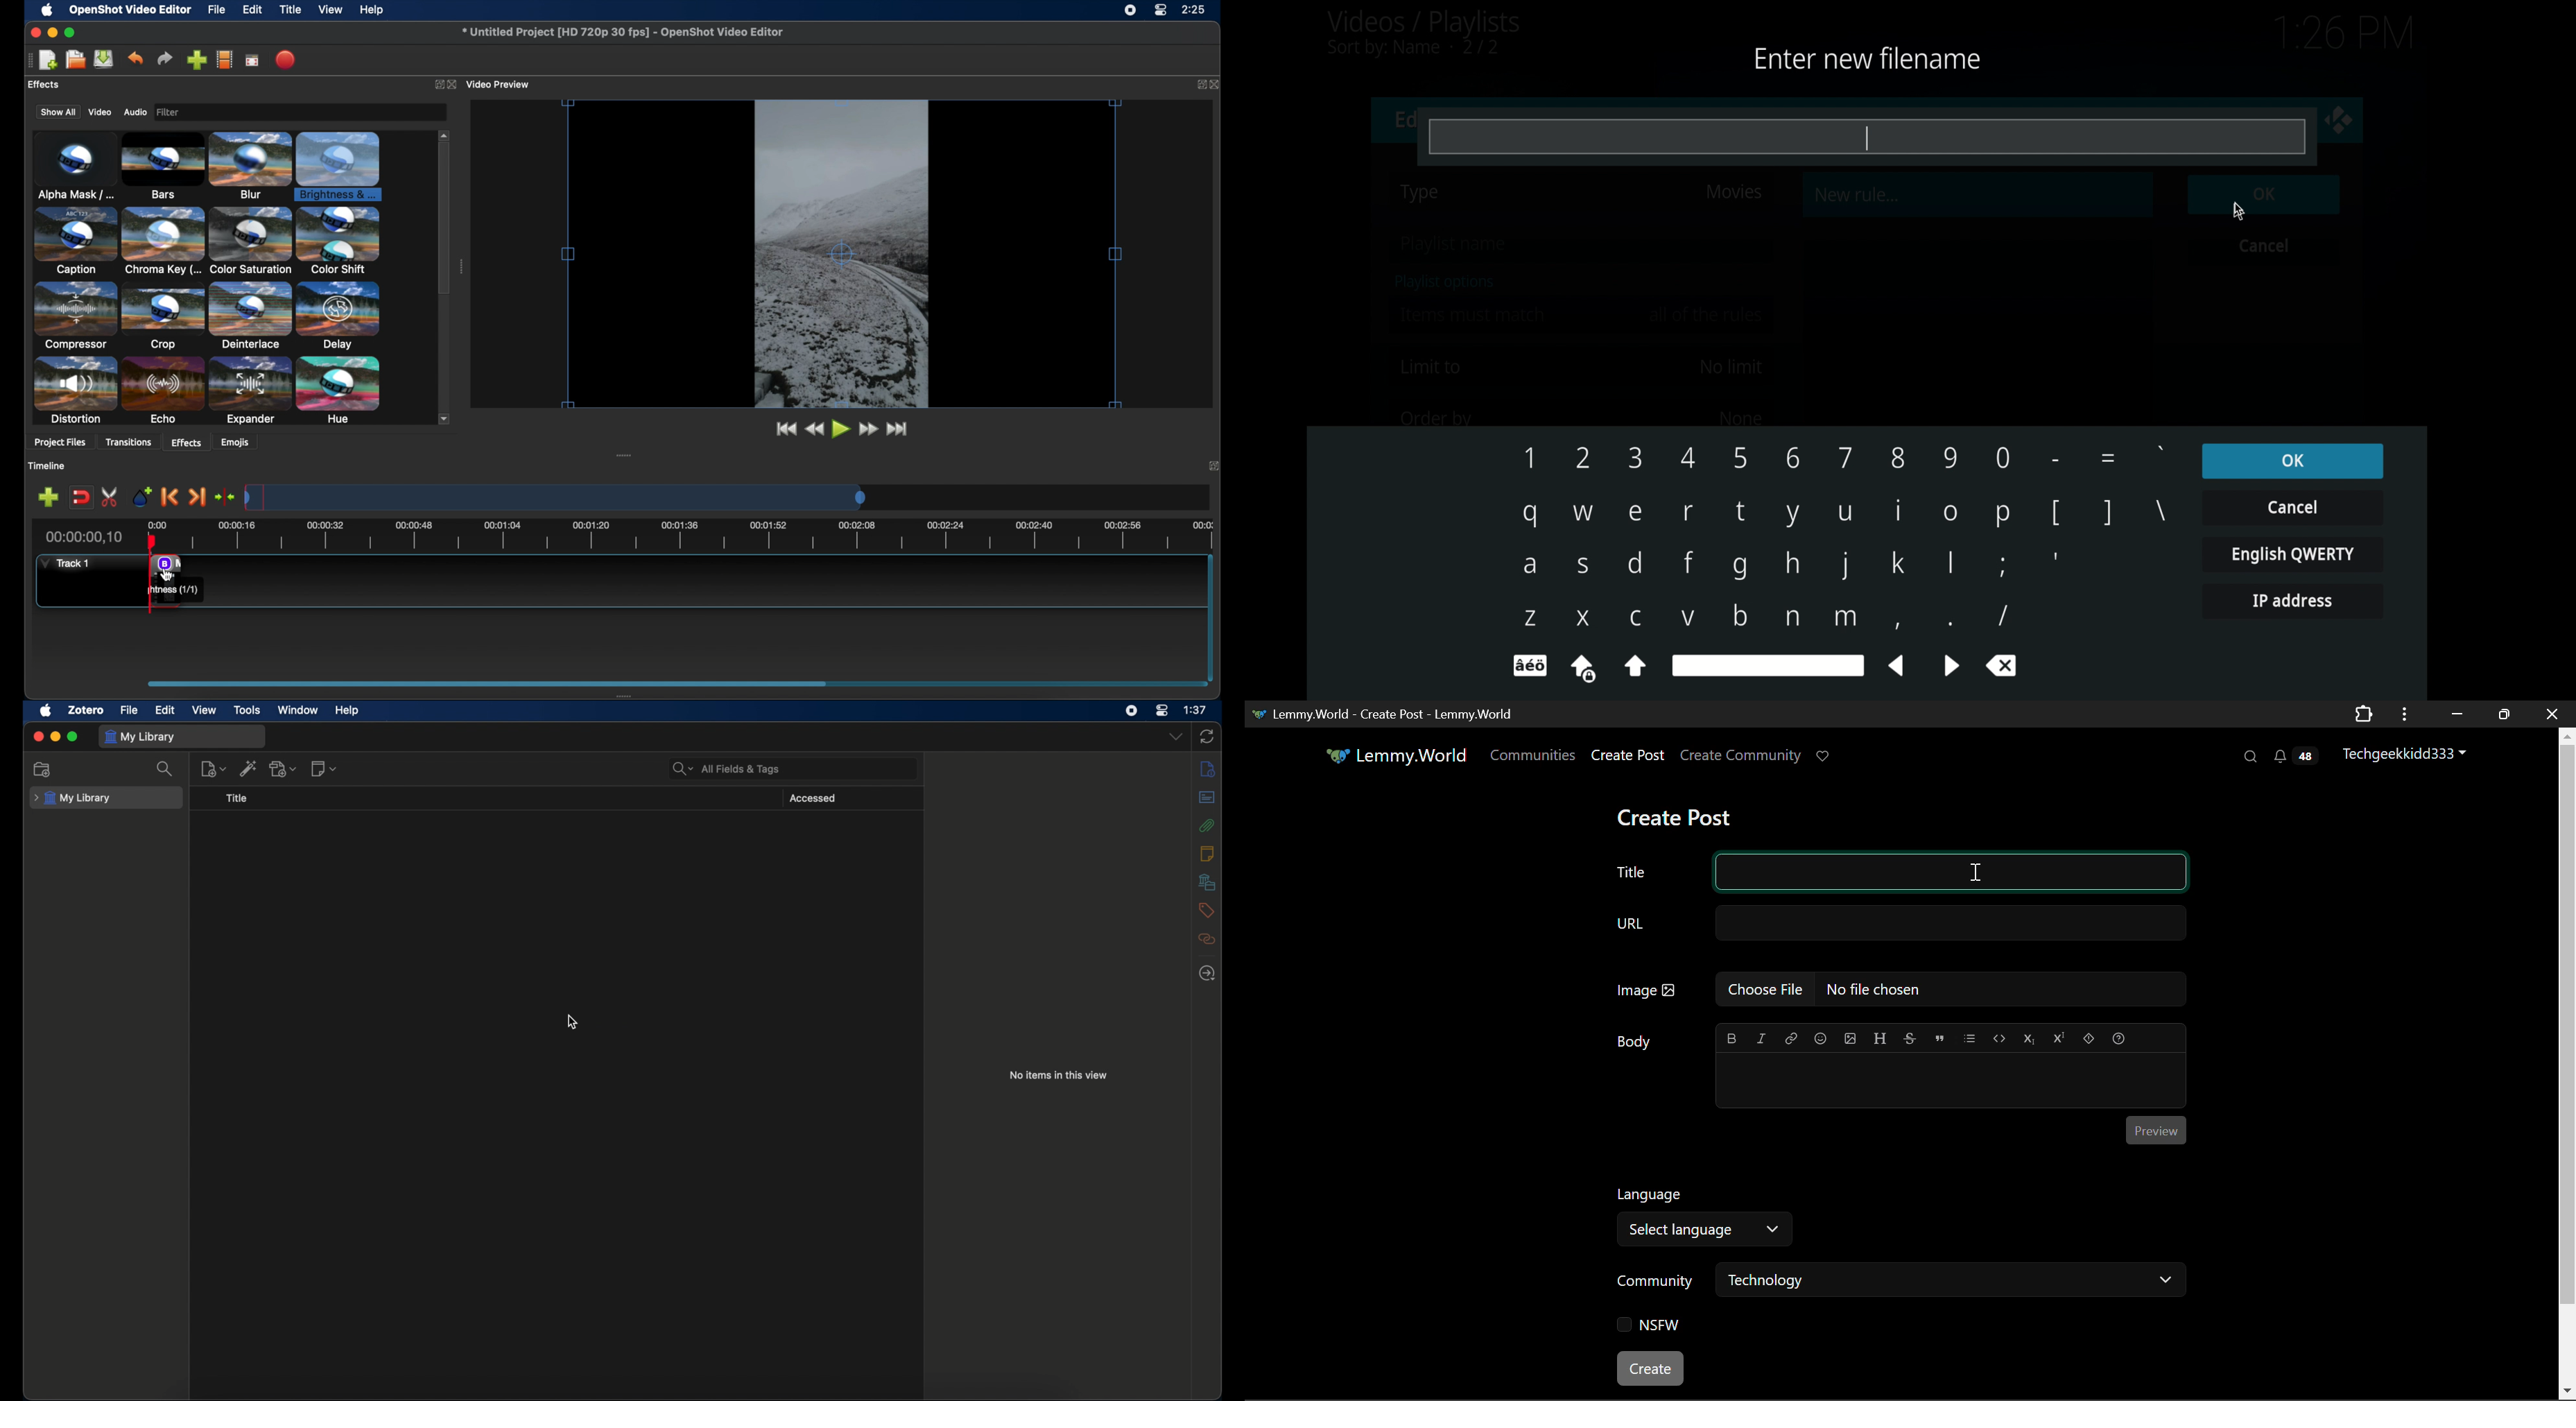 The width and height of the screenshot is (2576, 1428). Describe the element at coordinates (43, 769) in the screenshot. I see `new collection` at that location.